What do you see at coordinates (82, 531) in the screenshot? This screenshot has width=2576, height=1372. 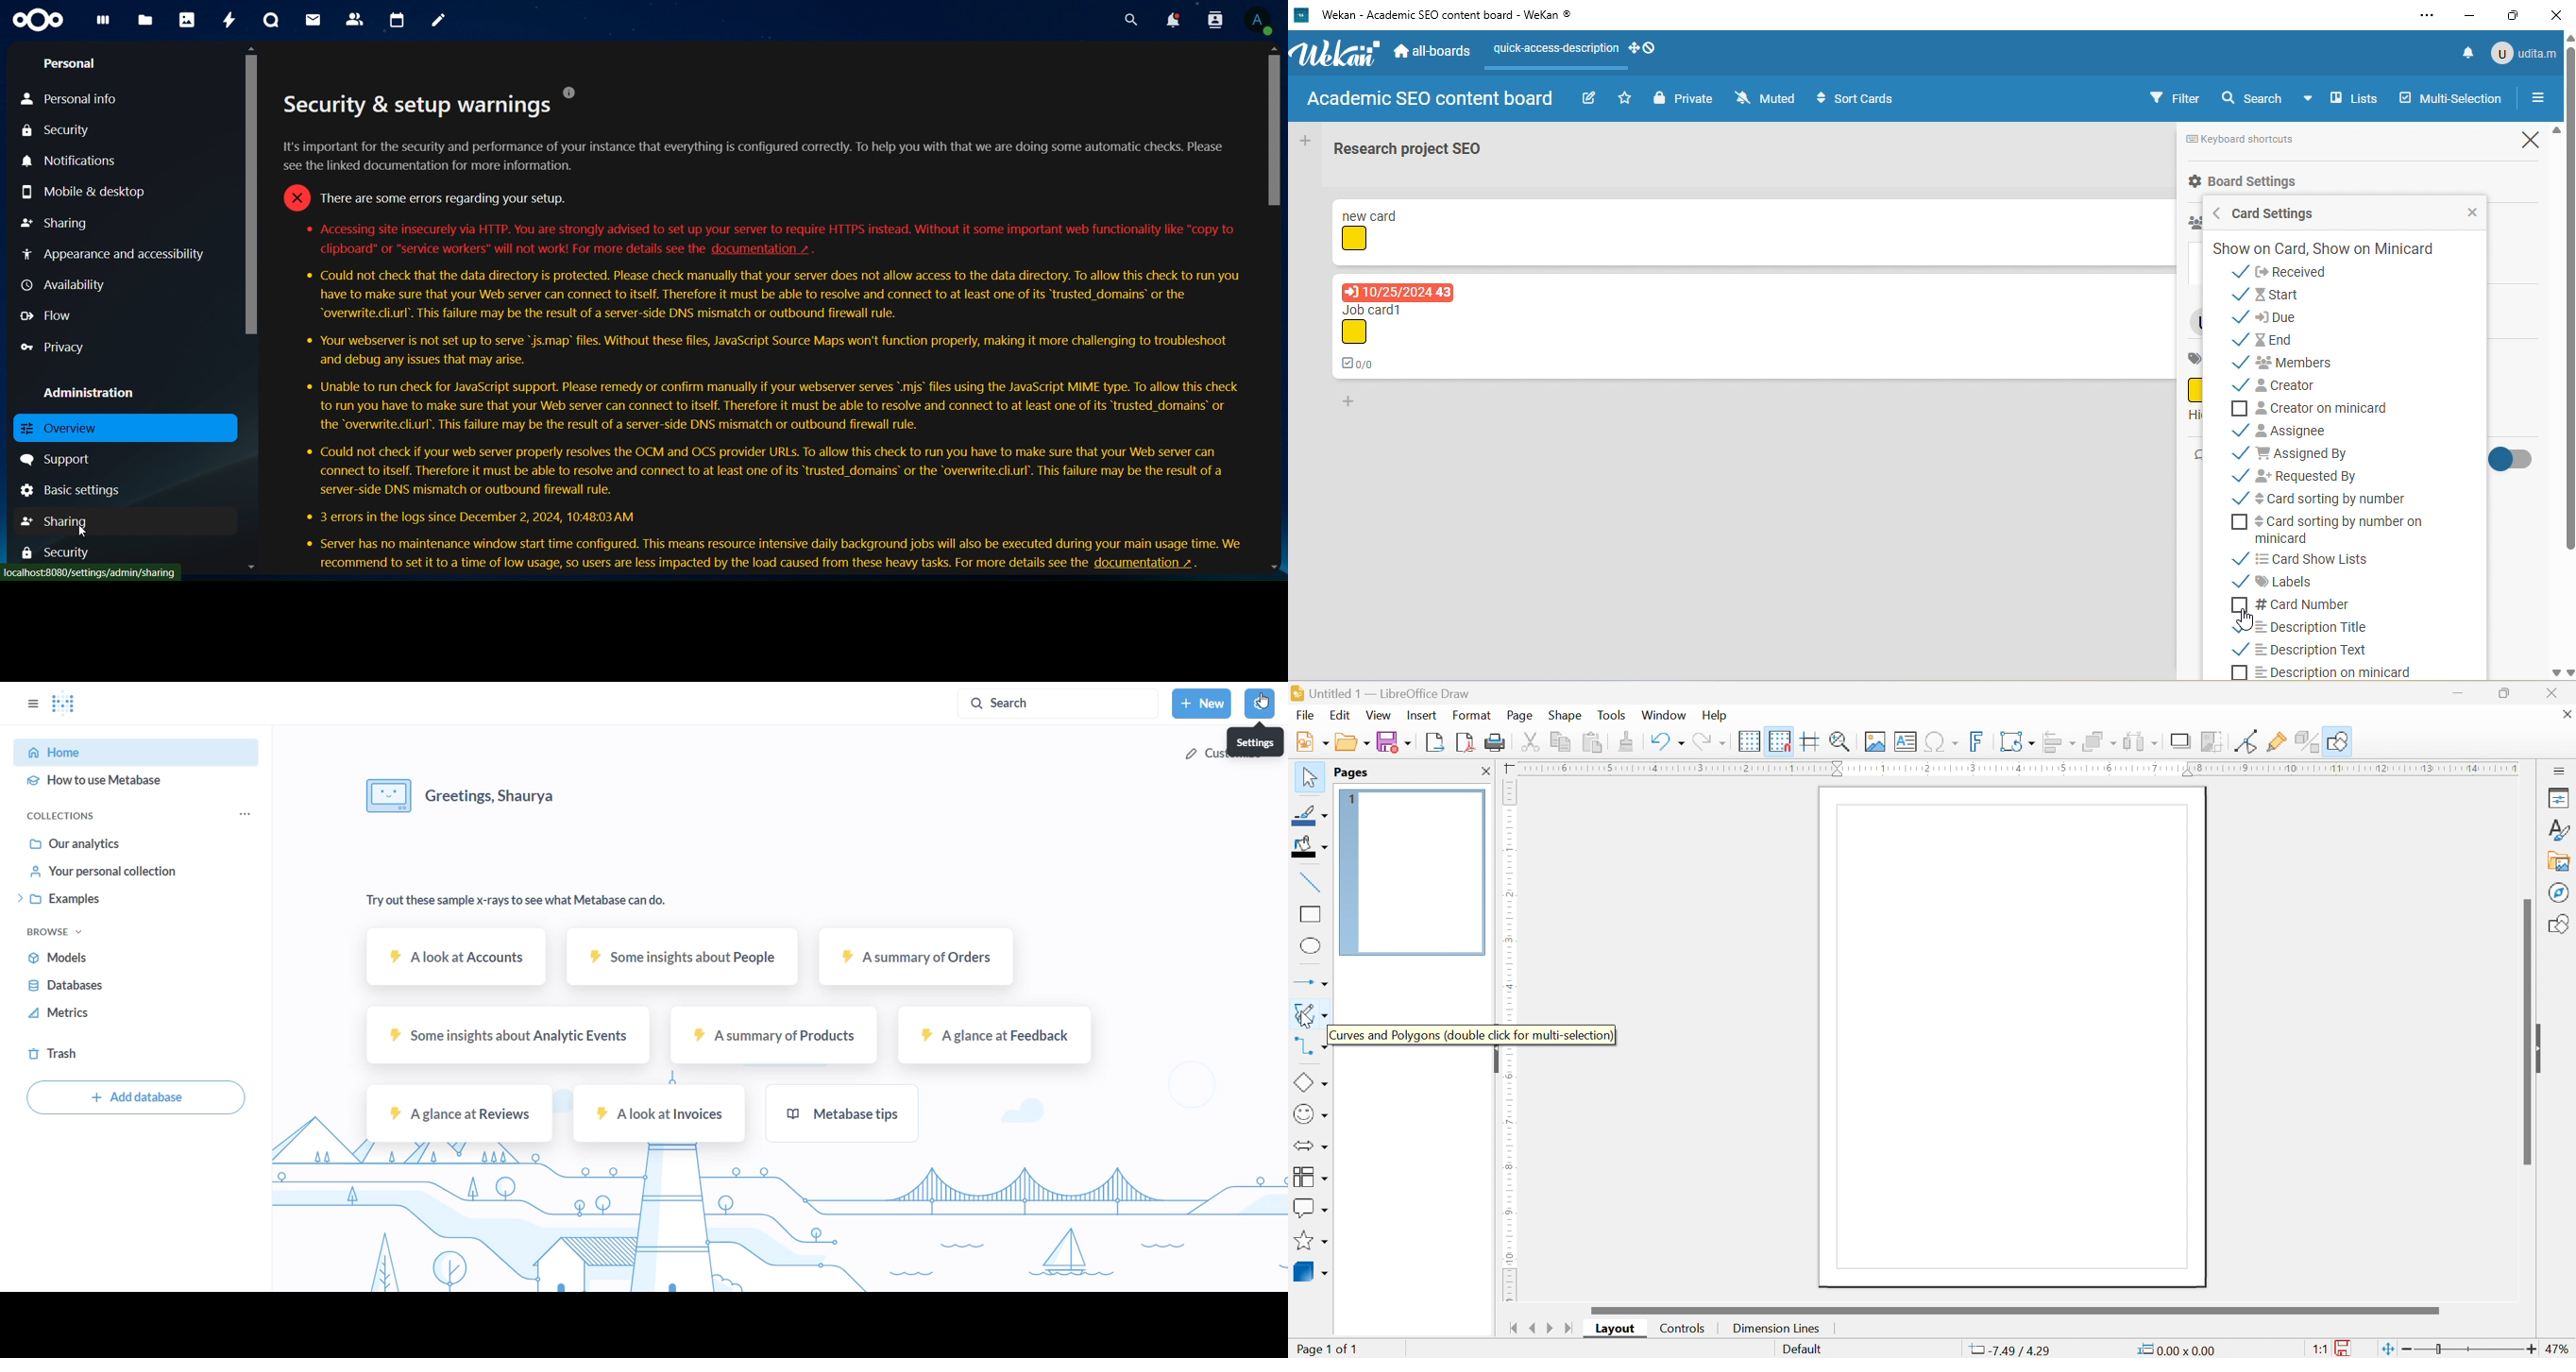 I see `cursor` at bounding box center [82, 531].